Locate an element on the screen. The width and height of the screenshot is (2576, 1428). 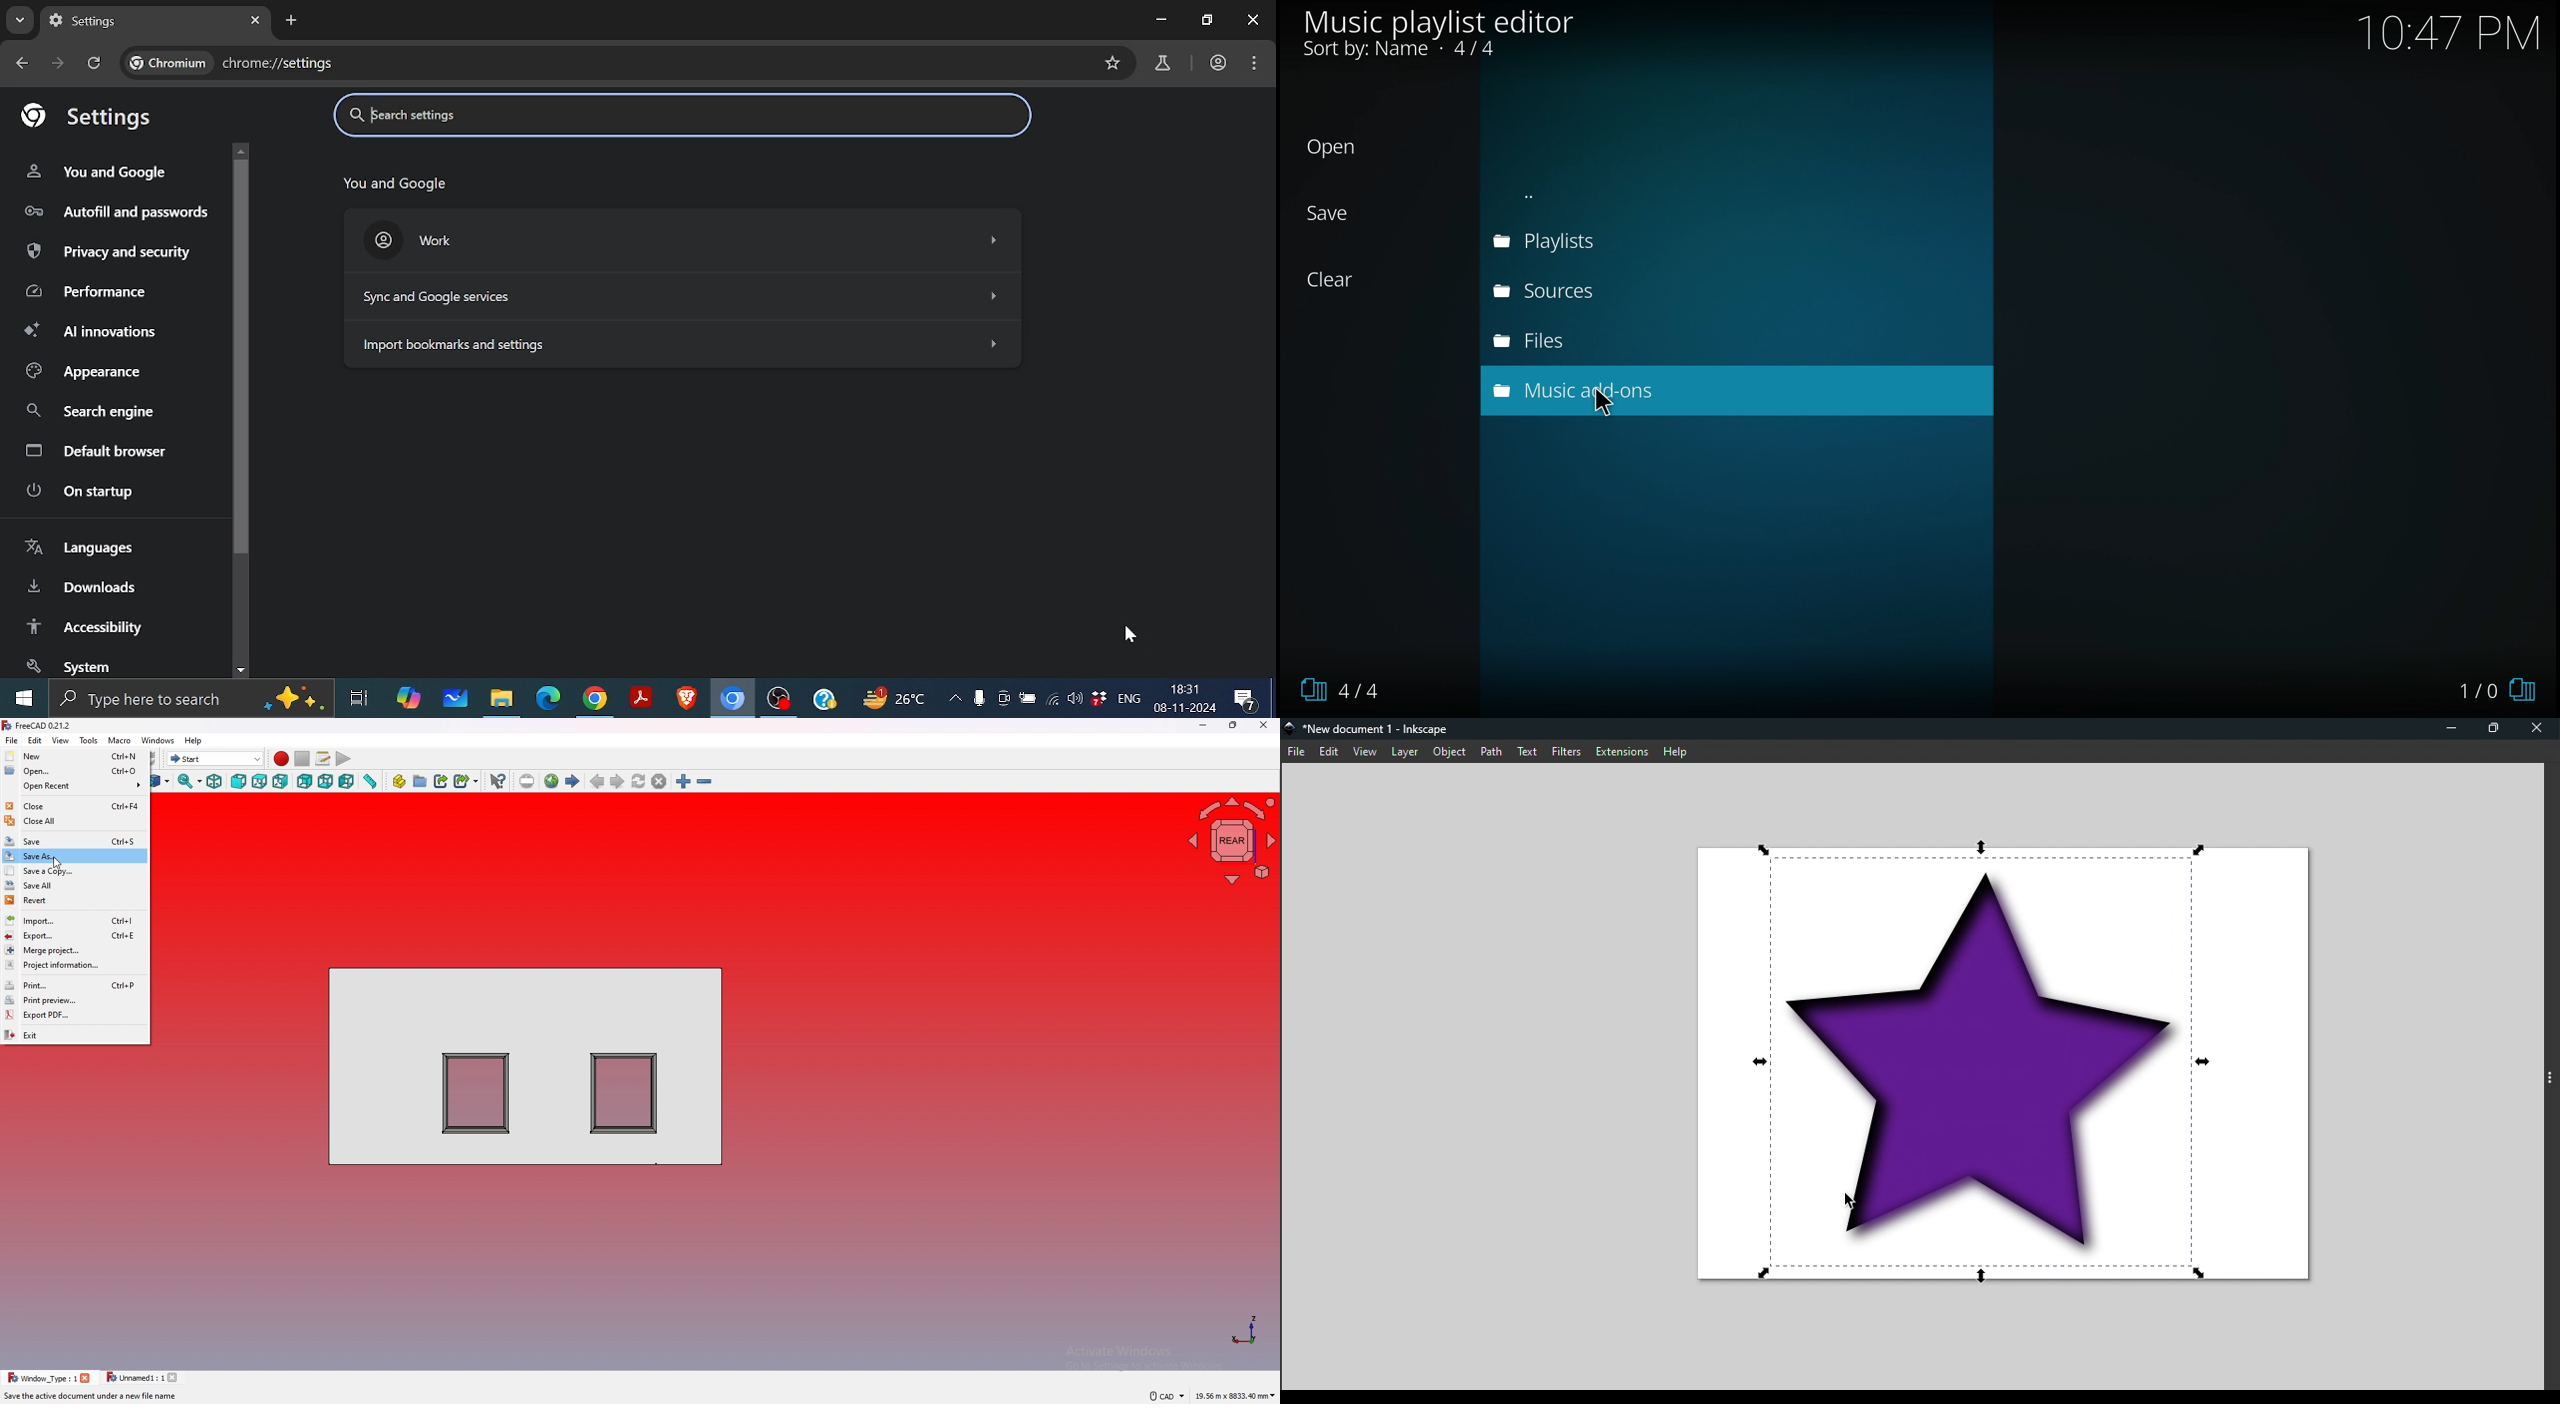
Close is located at coordinates (2540, 728).